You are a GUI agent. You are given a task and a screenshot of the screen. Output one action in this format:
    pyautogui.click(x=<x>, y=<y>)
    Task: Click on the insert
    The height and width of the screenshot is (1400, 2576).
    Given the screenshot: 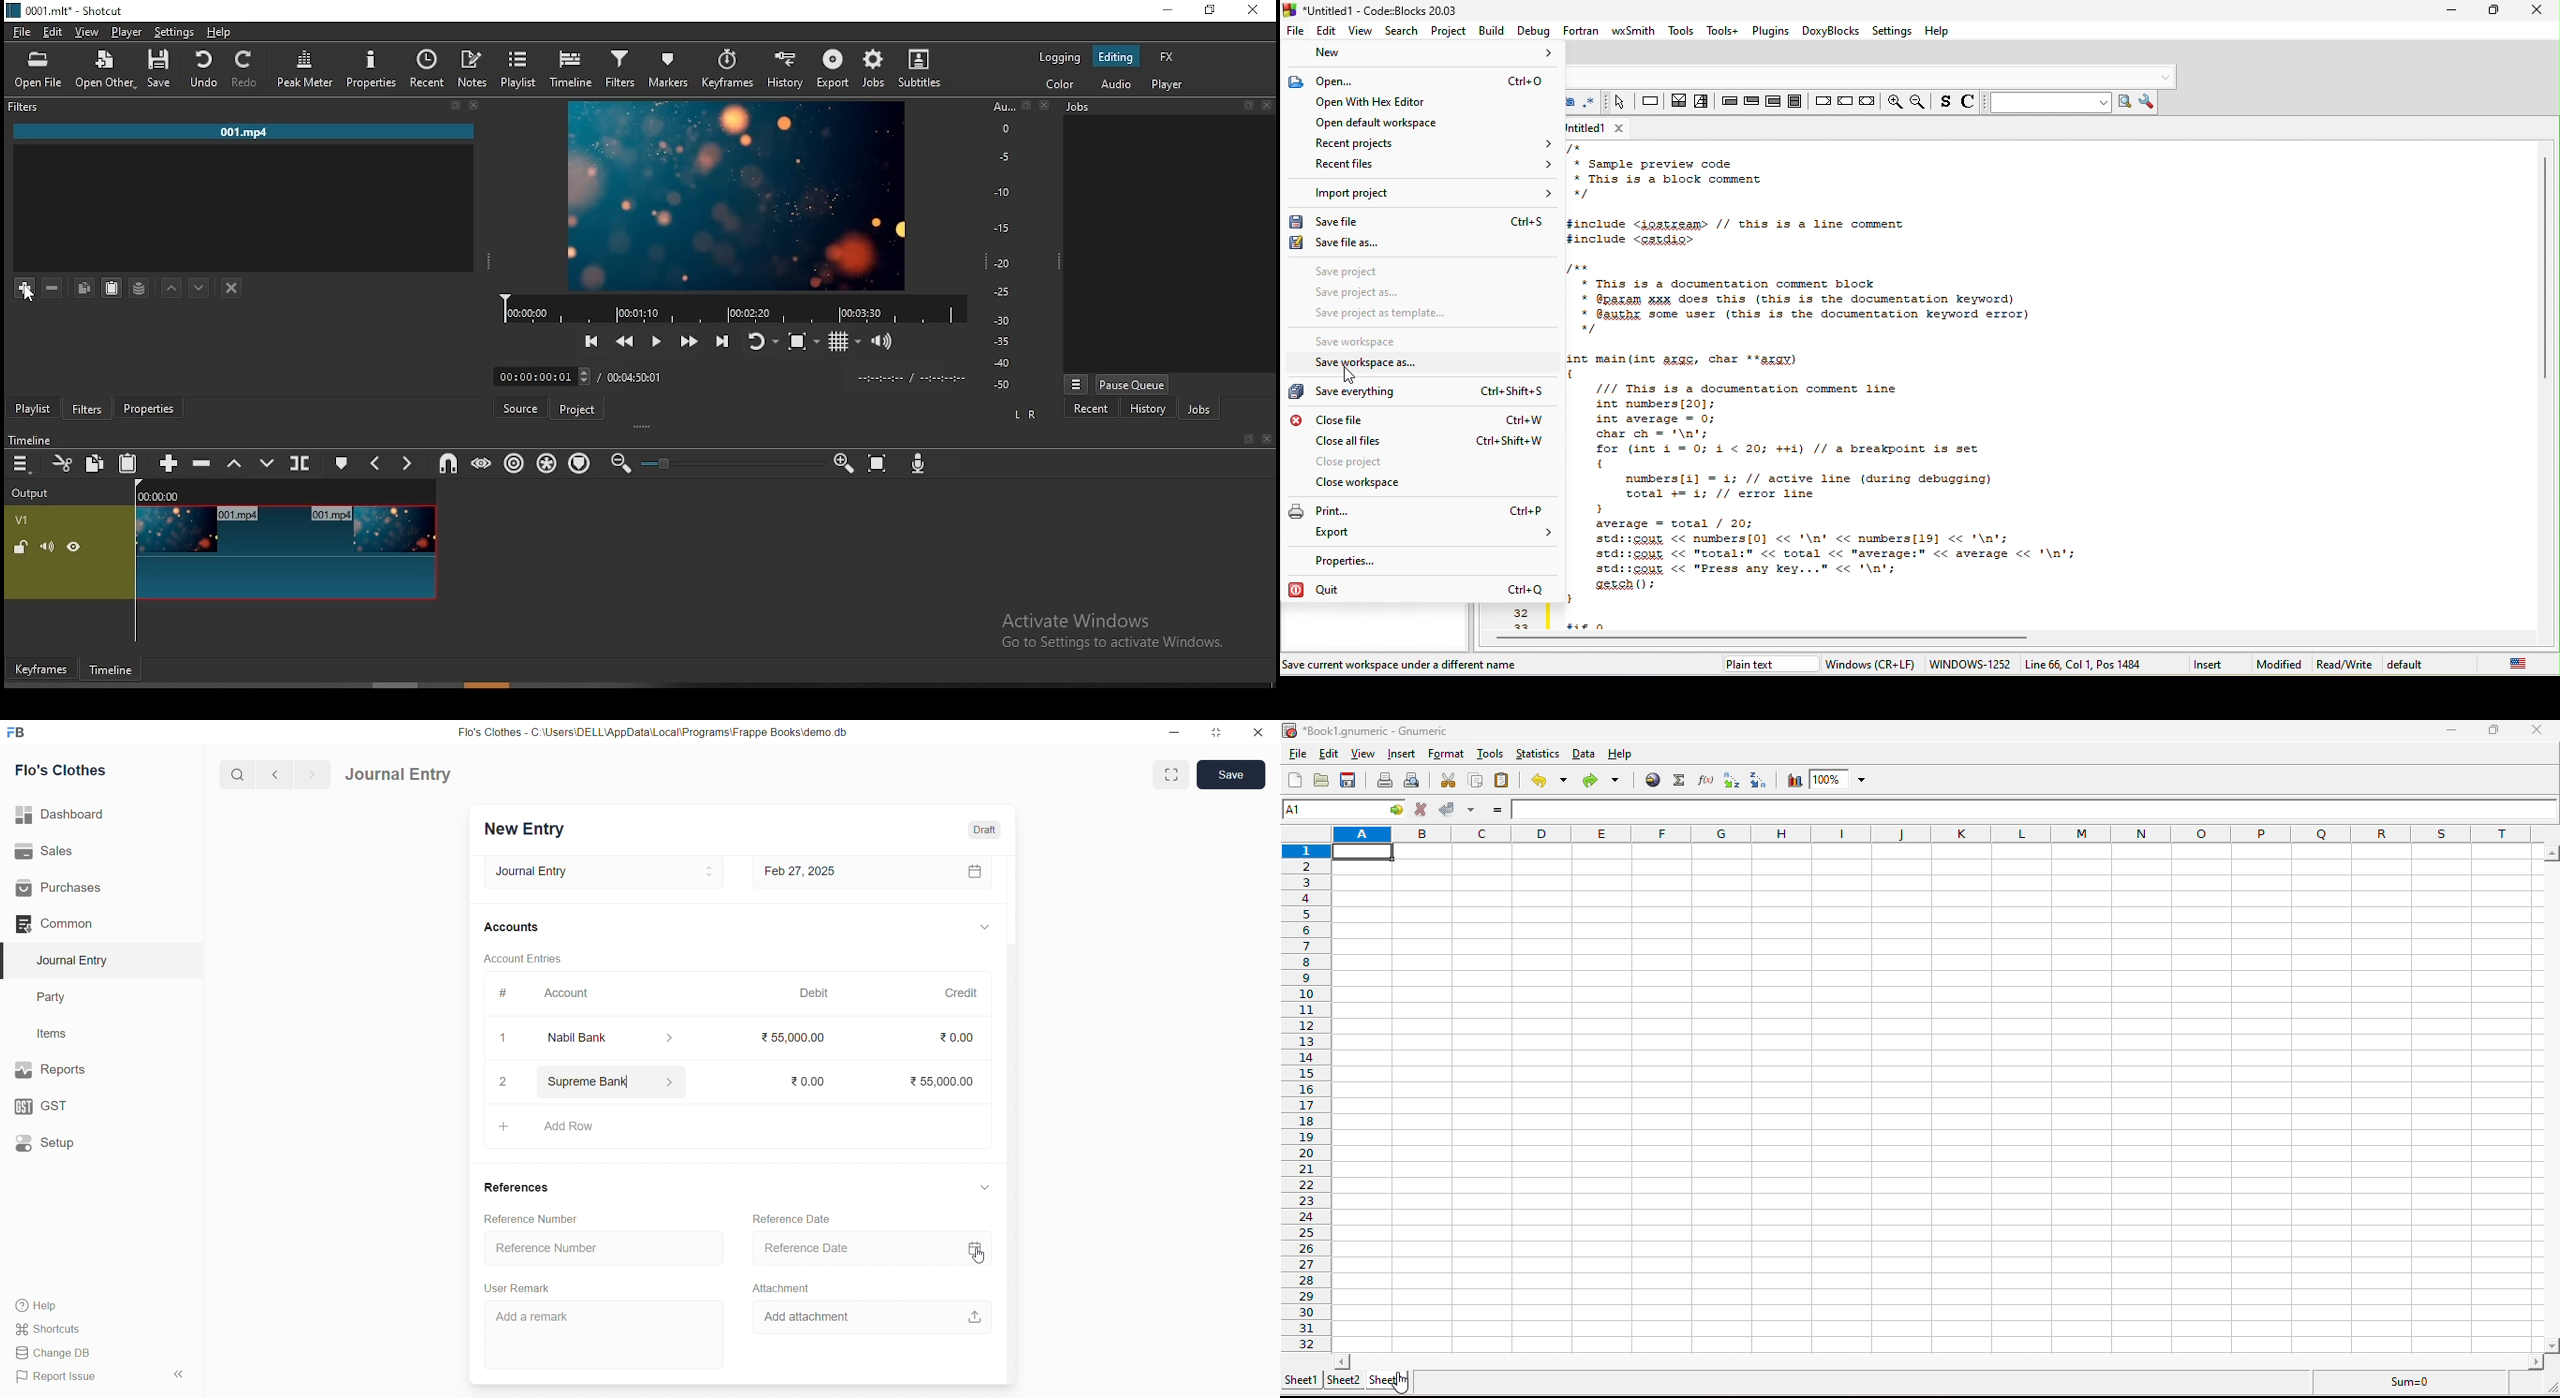 What is the action you would take?
    pyautogui.click(x=2209, y=665)
    